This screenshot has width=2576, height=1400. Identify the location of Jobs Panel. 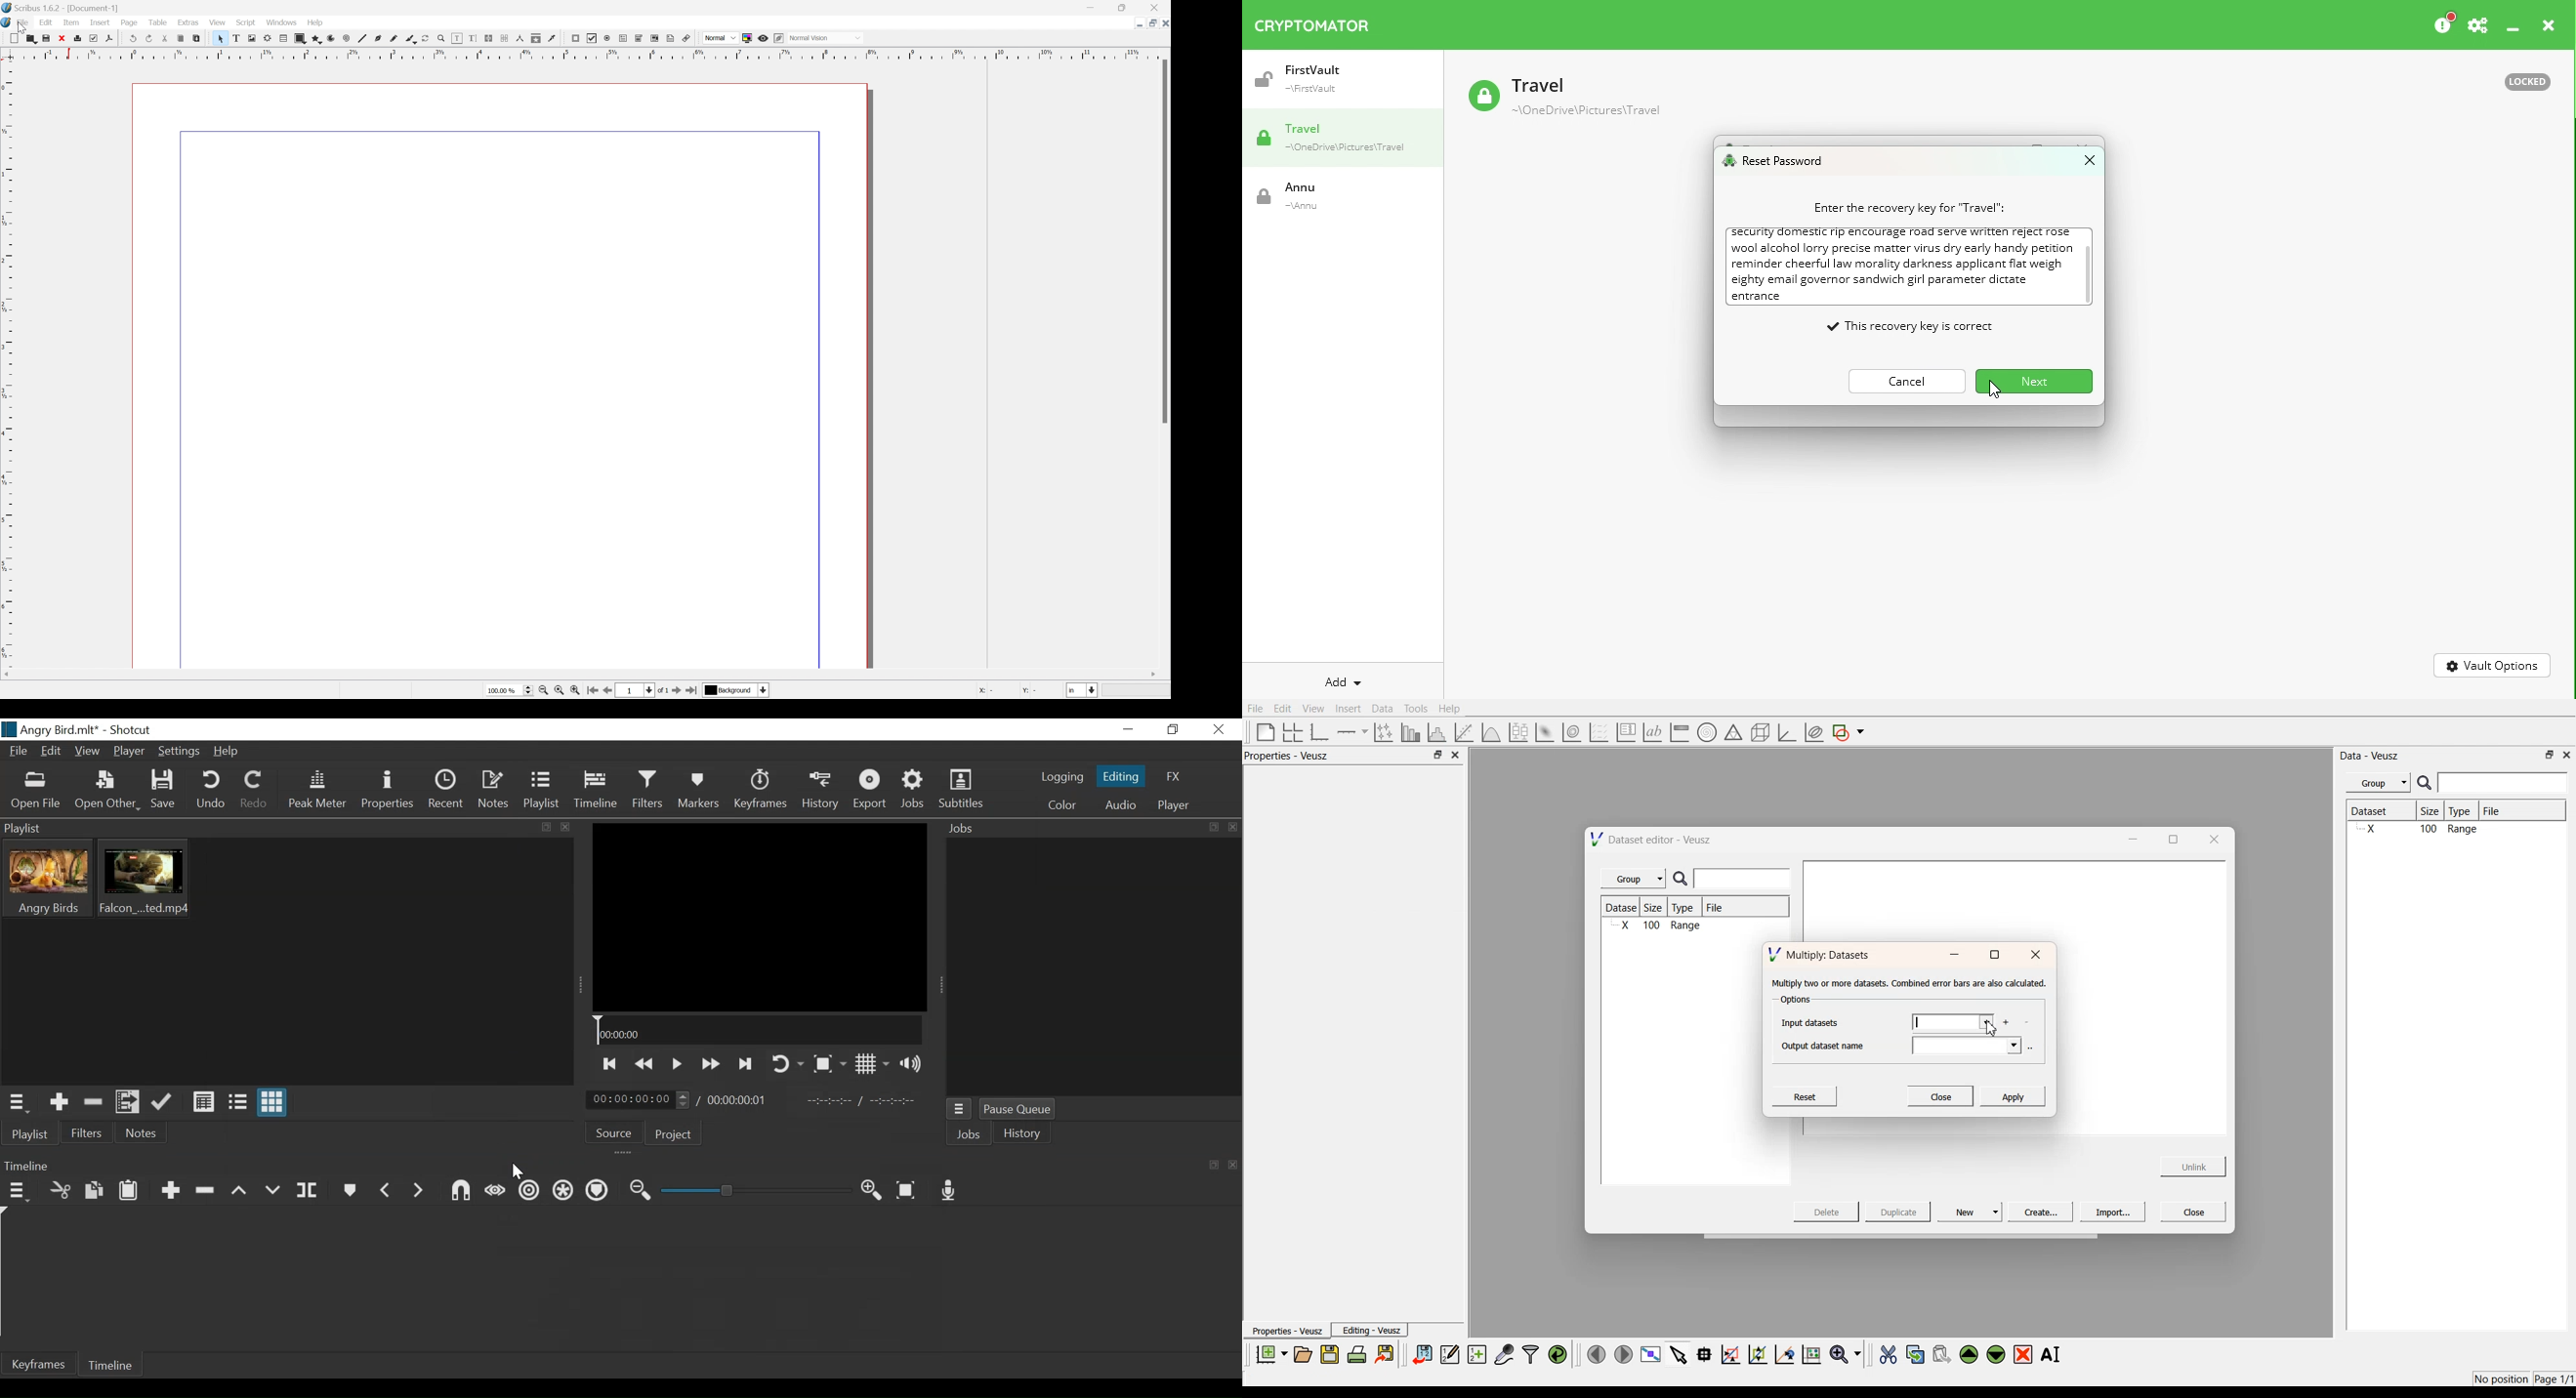
(1091, 828).